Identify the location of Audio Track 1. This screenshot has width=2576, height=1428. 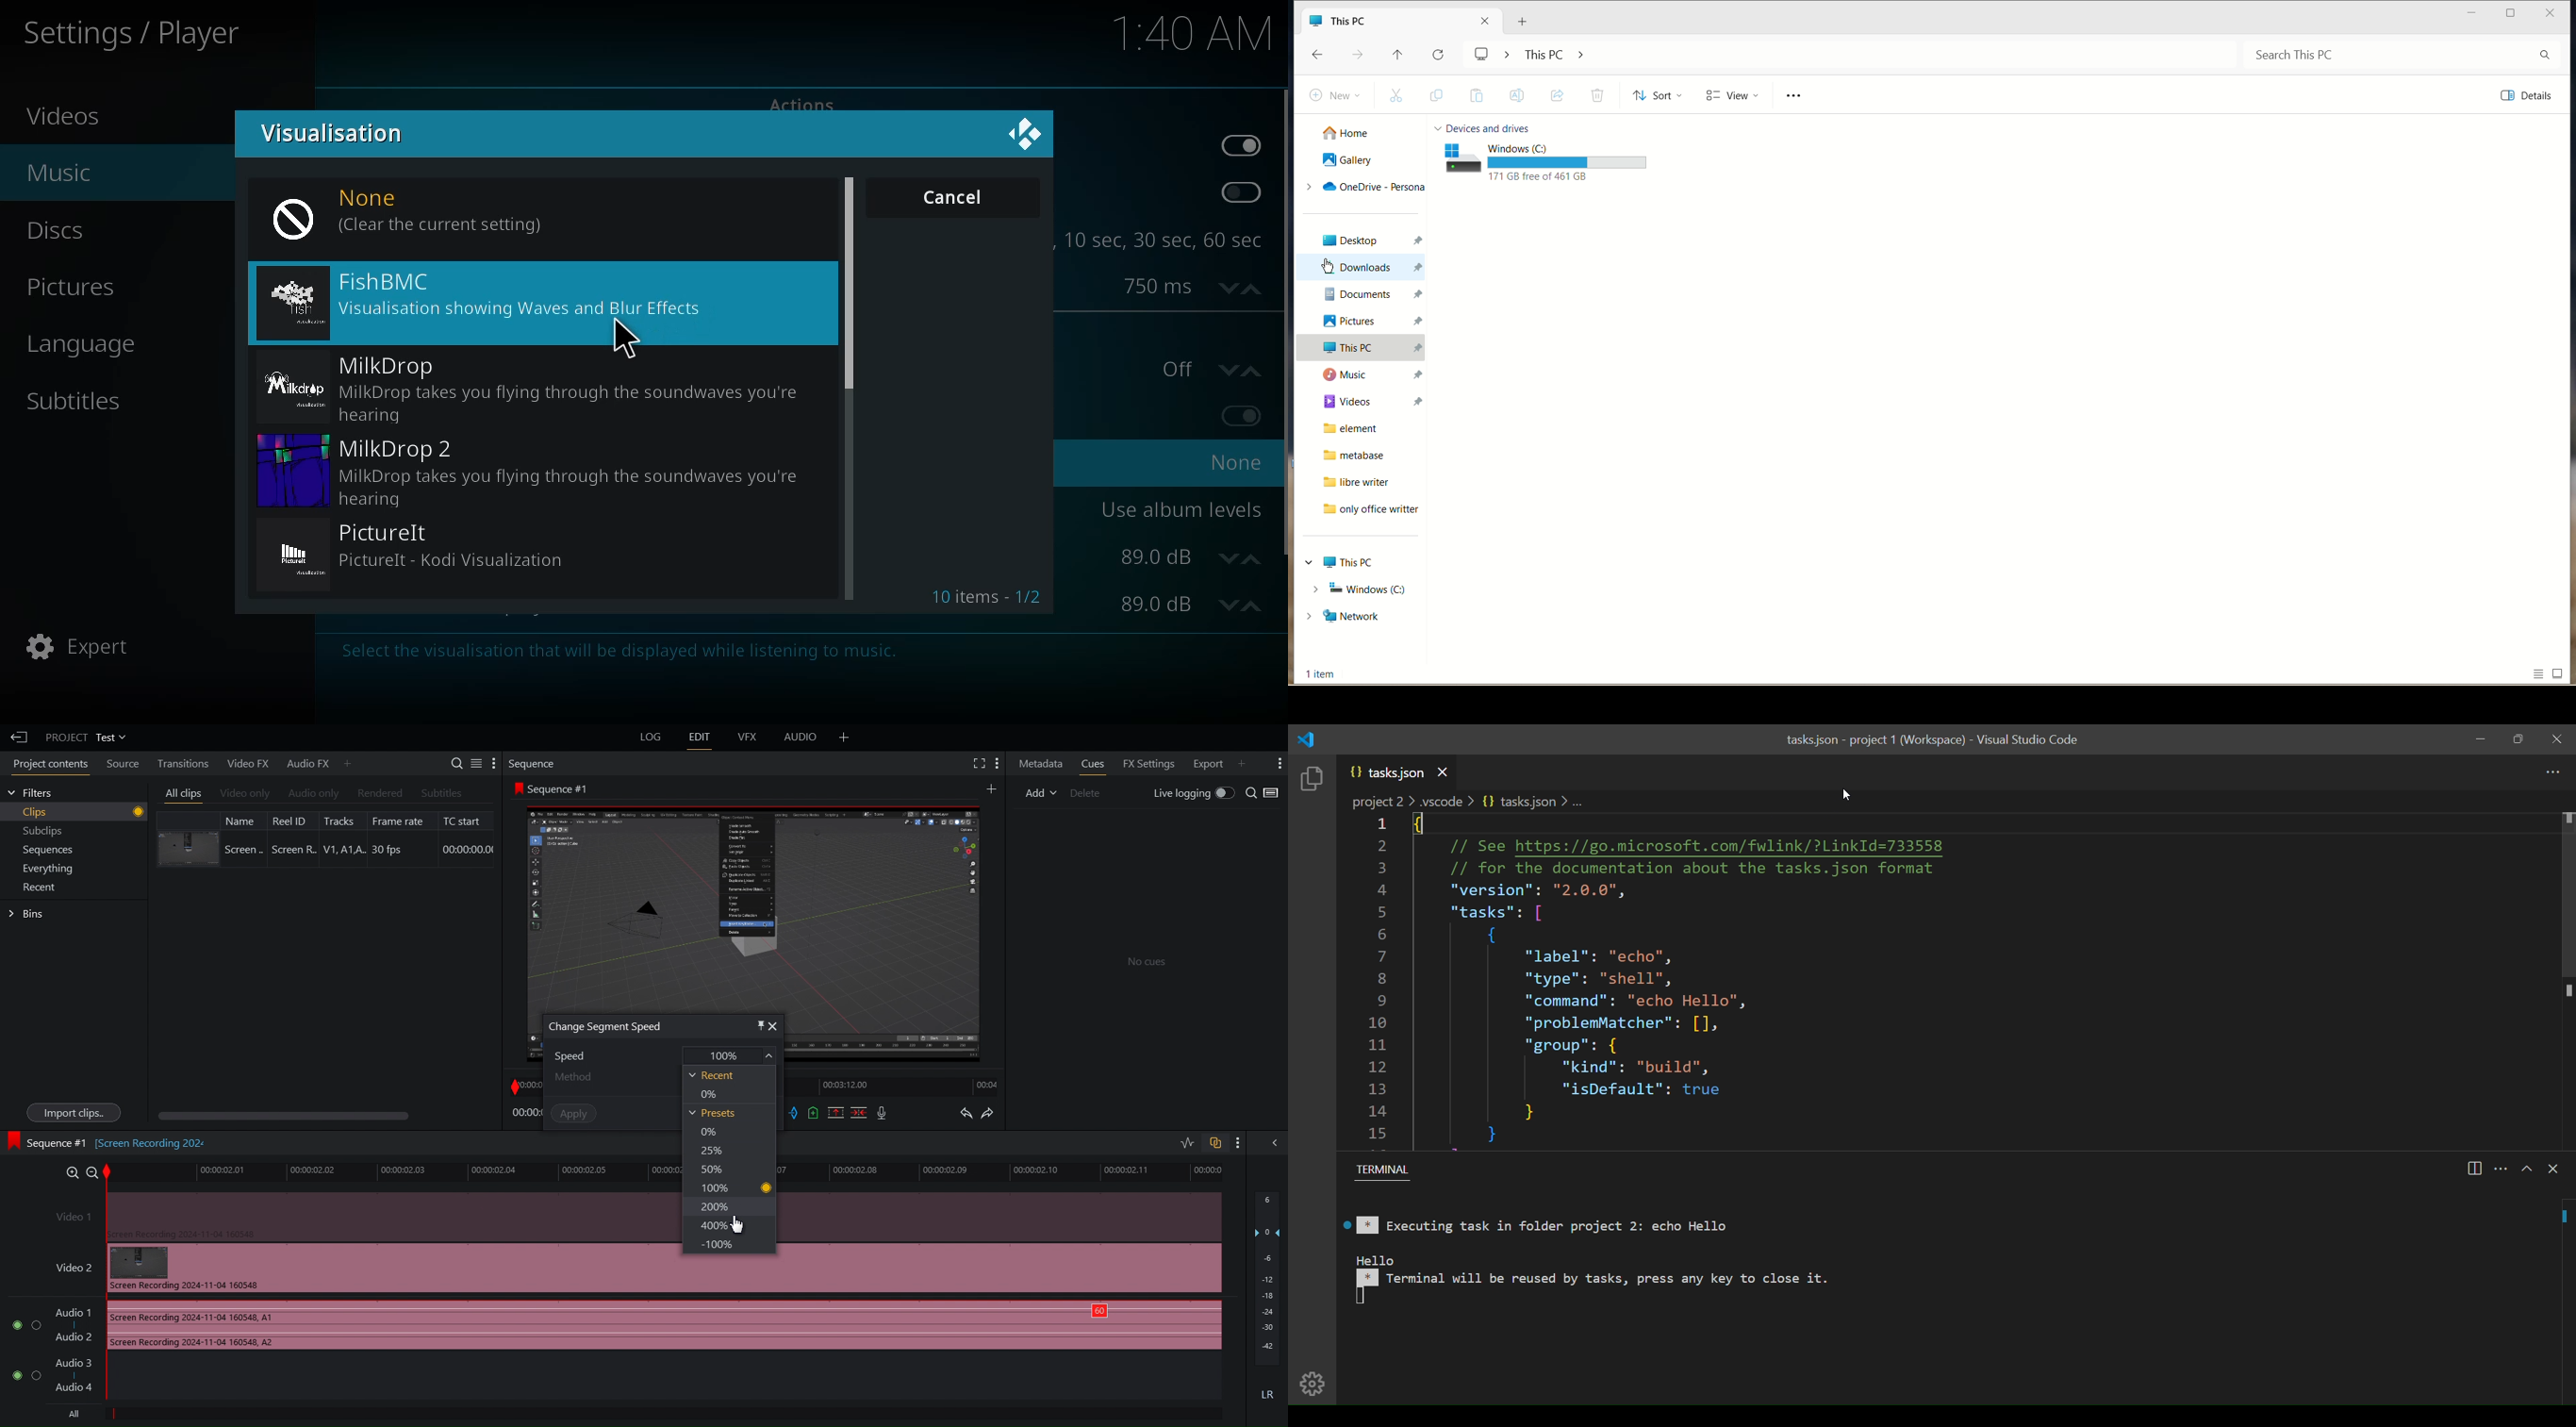
(611, 1327).